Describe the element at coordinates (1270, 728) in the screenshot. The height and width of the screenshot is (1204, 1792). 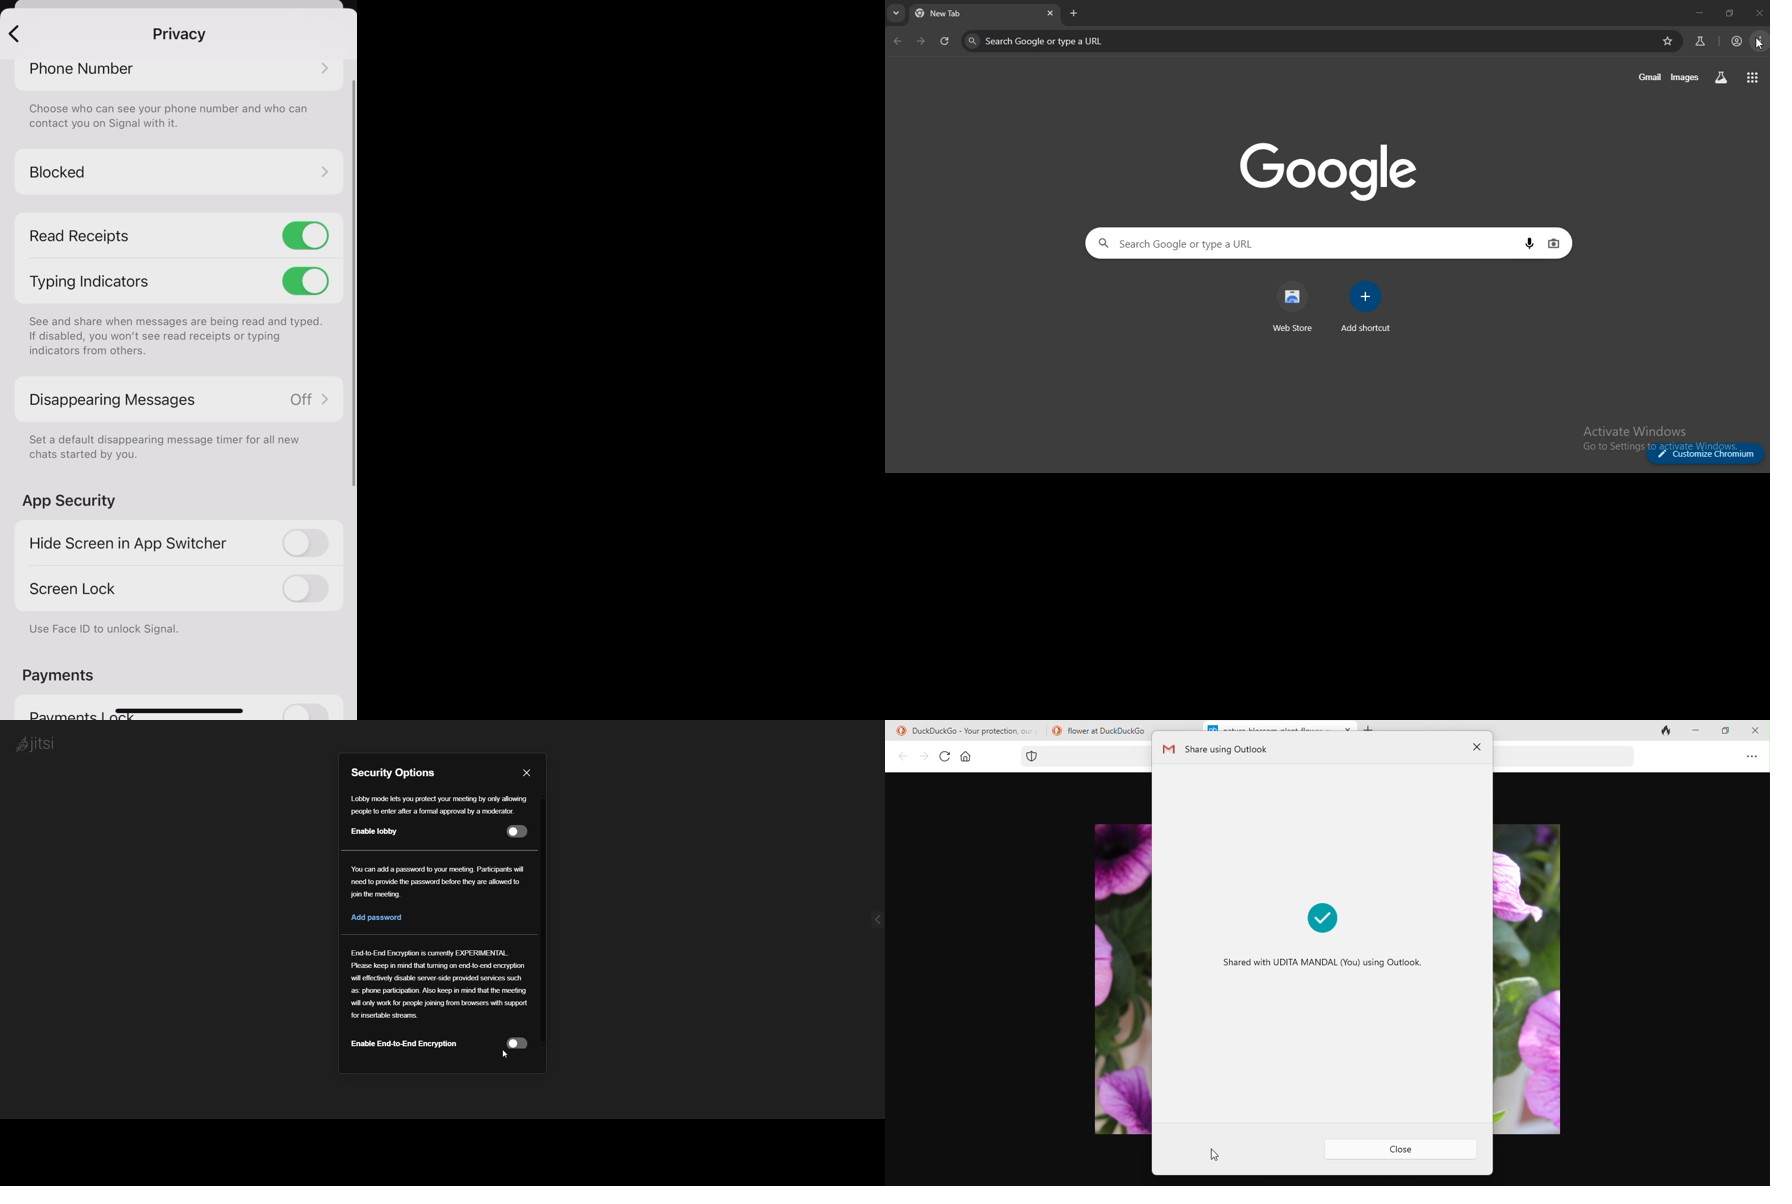
I see ` nature-blossom--plant-flower-` at that location.